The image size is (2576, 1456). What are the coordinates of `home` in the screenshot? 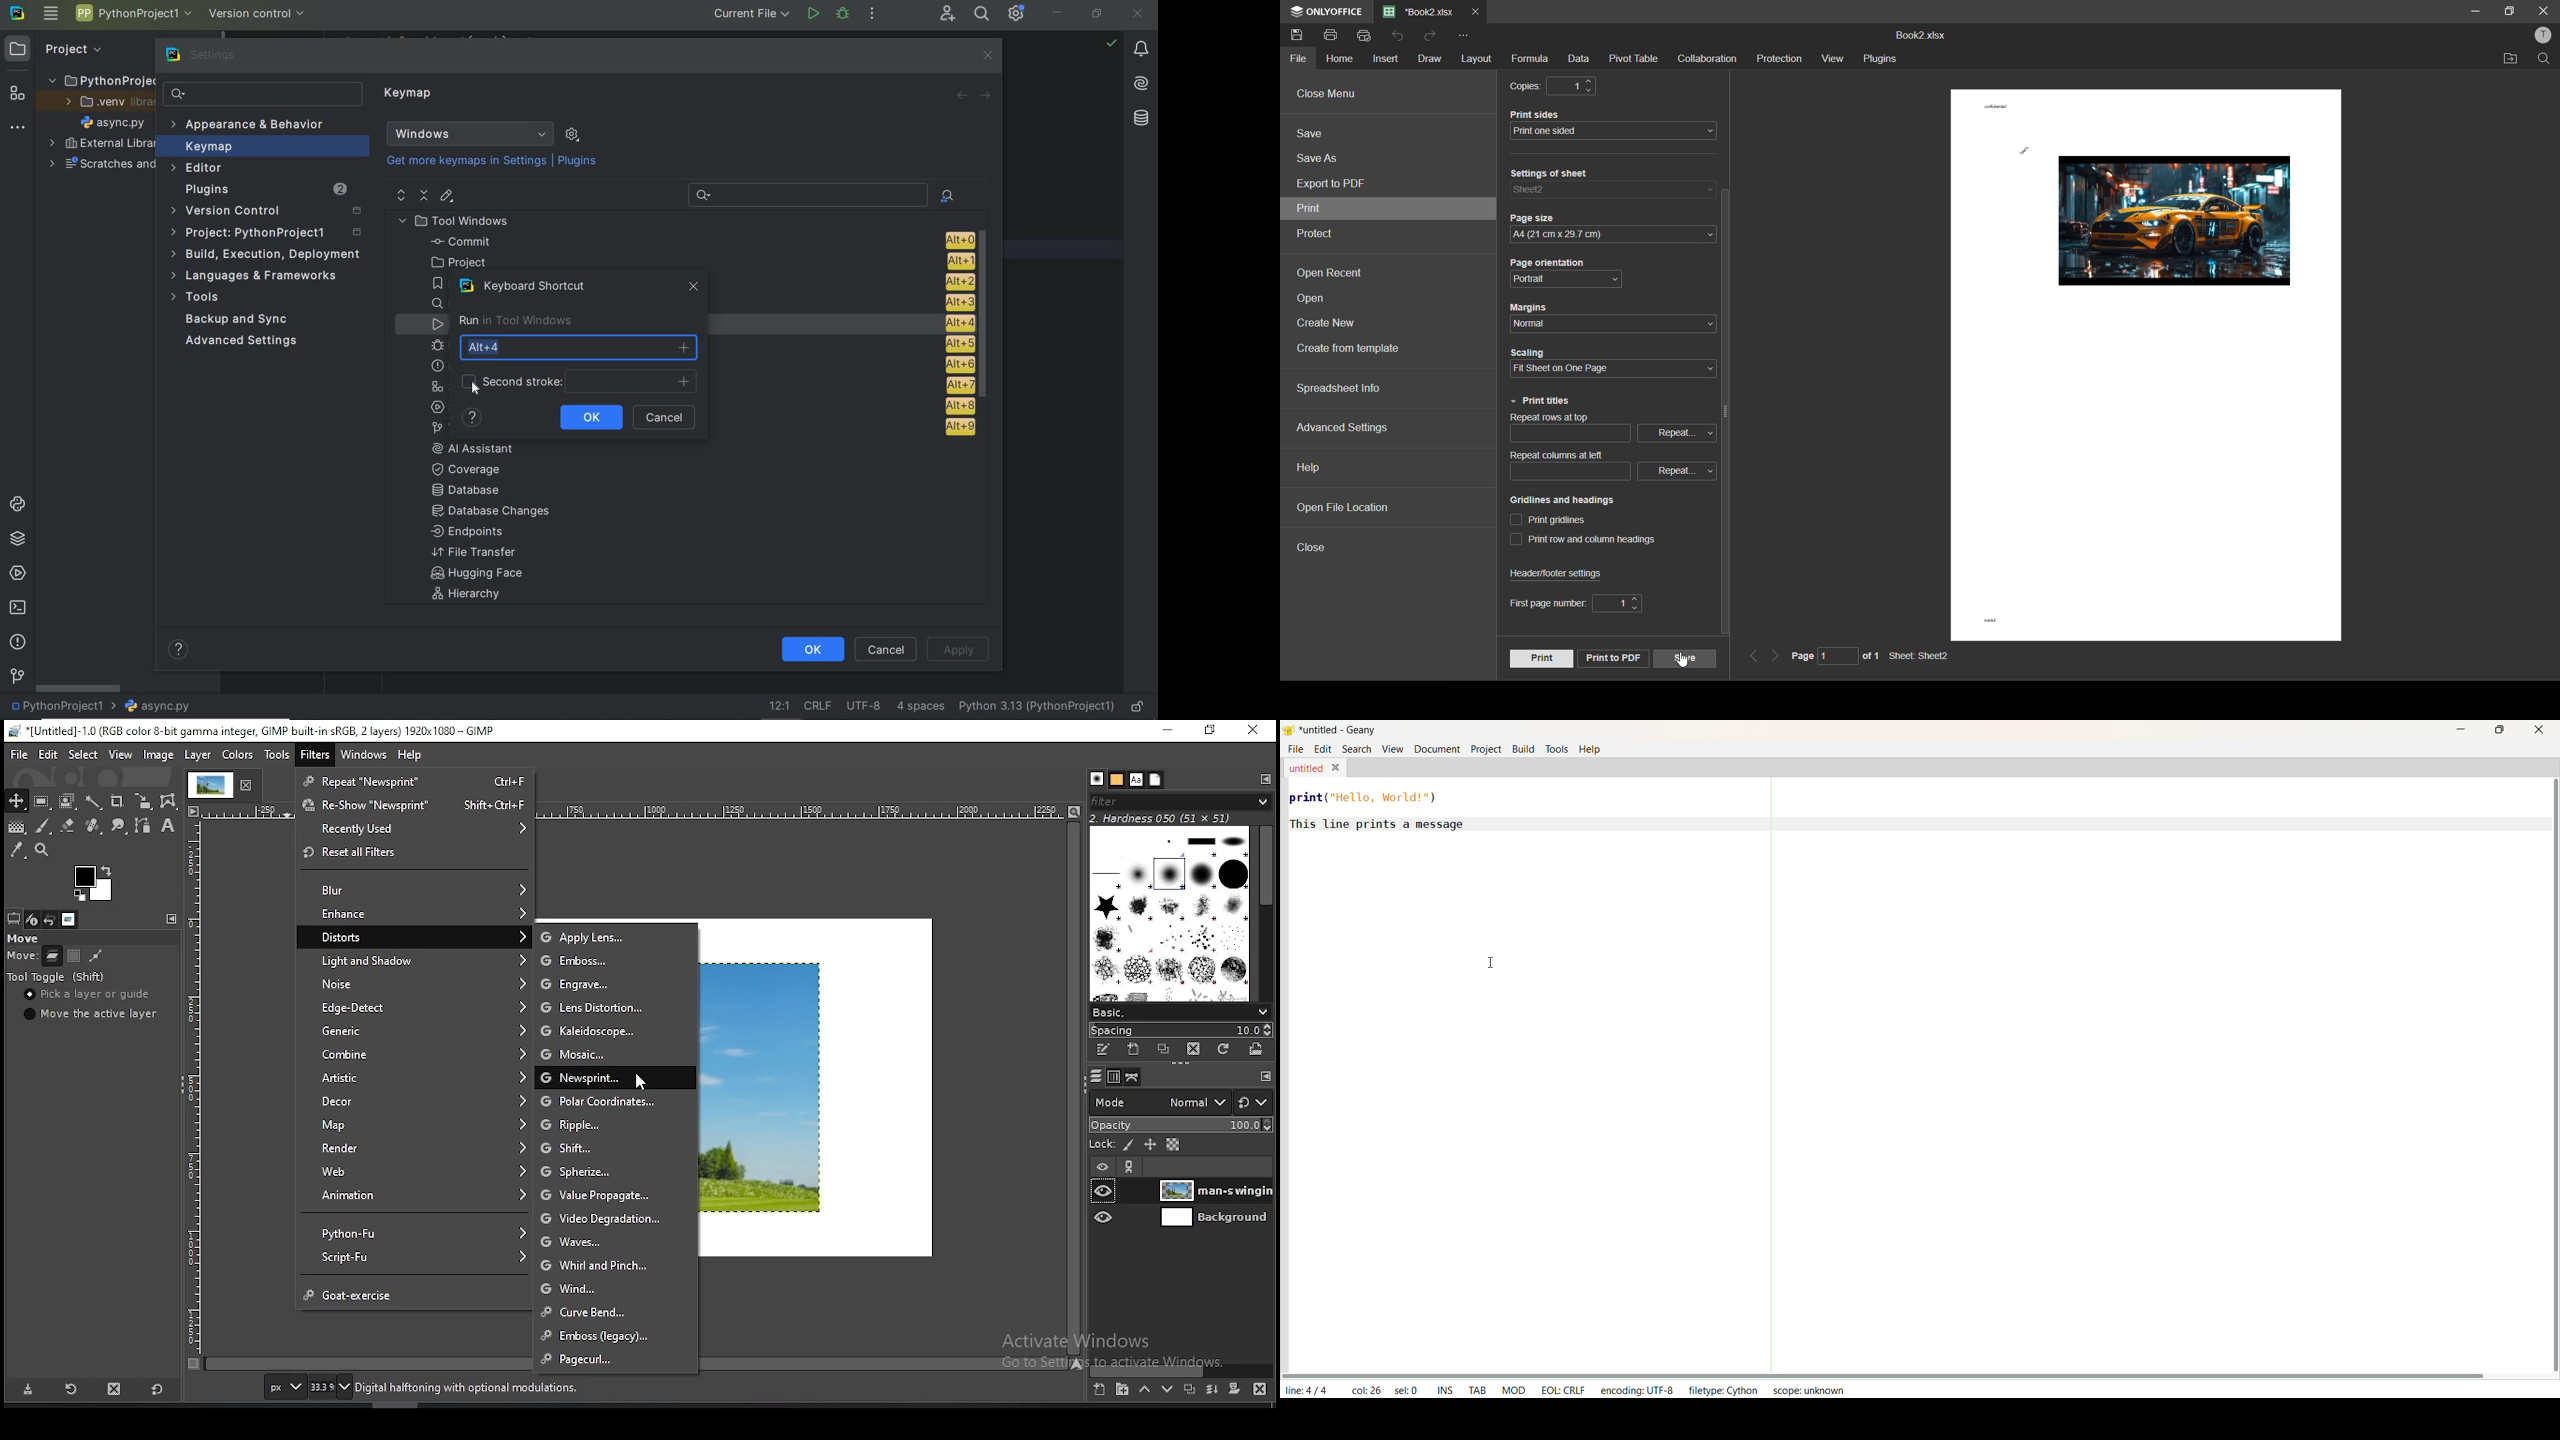 It's located at (1339, 59).